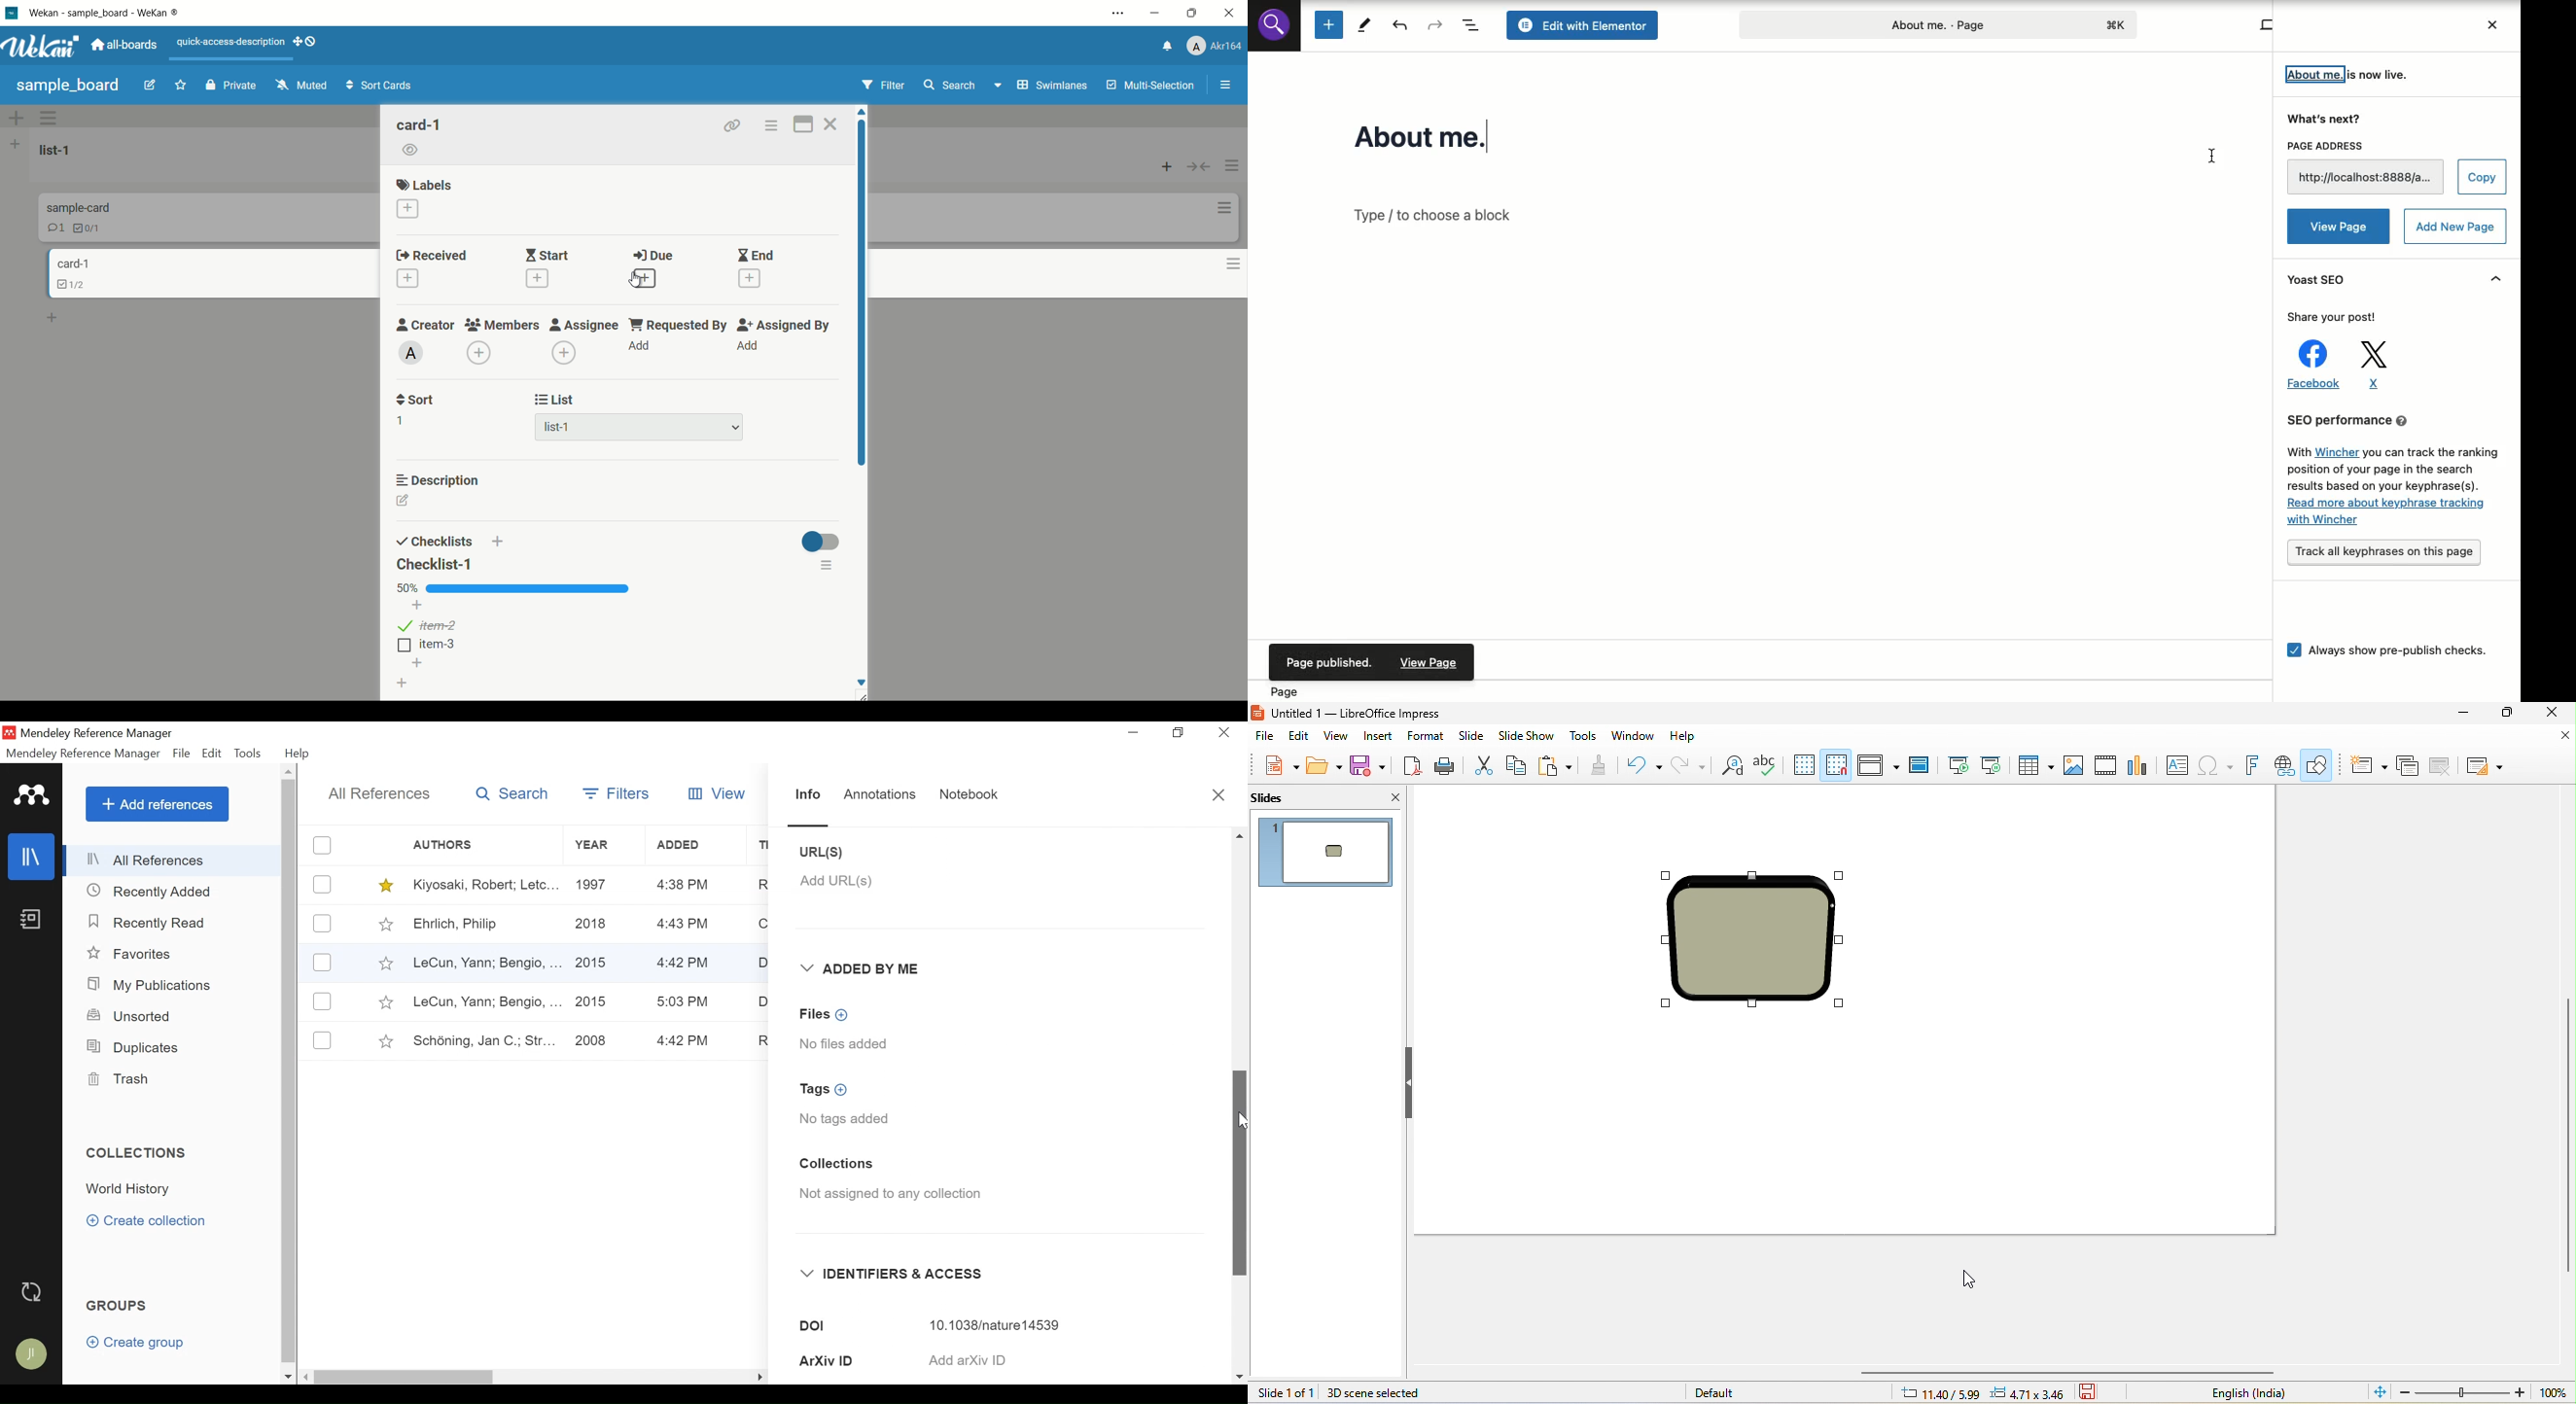  What do you see at coordinates (1413, 764) in the screenshot?
I see `export directly as pdf` at bounding box center [1413, 764].